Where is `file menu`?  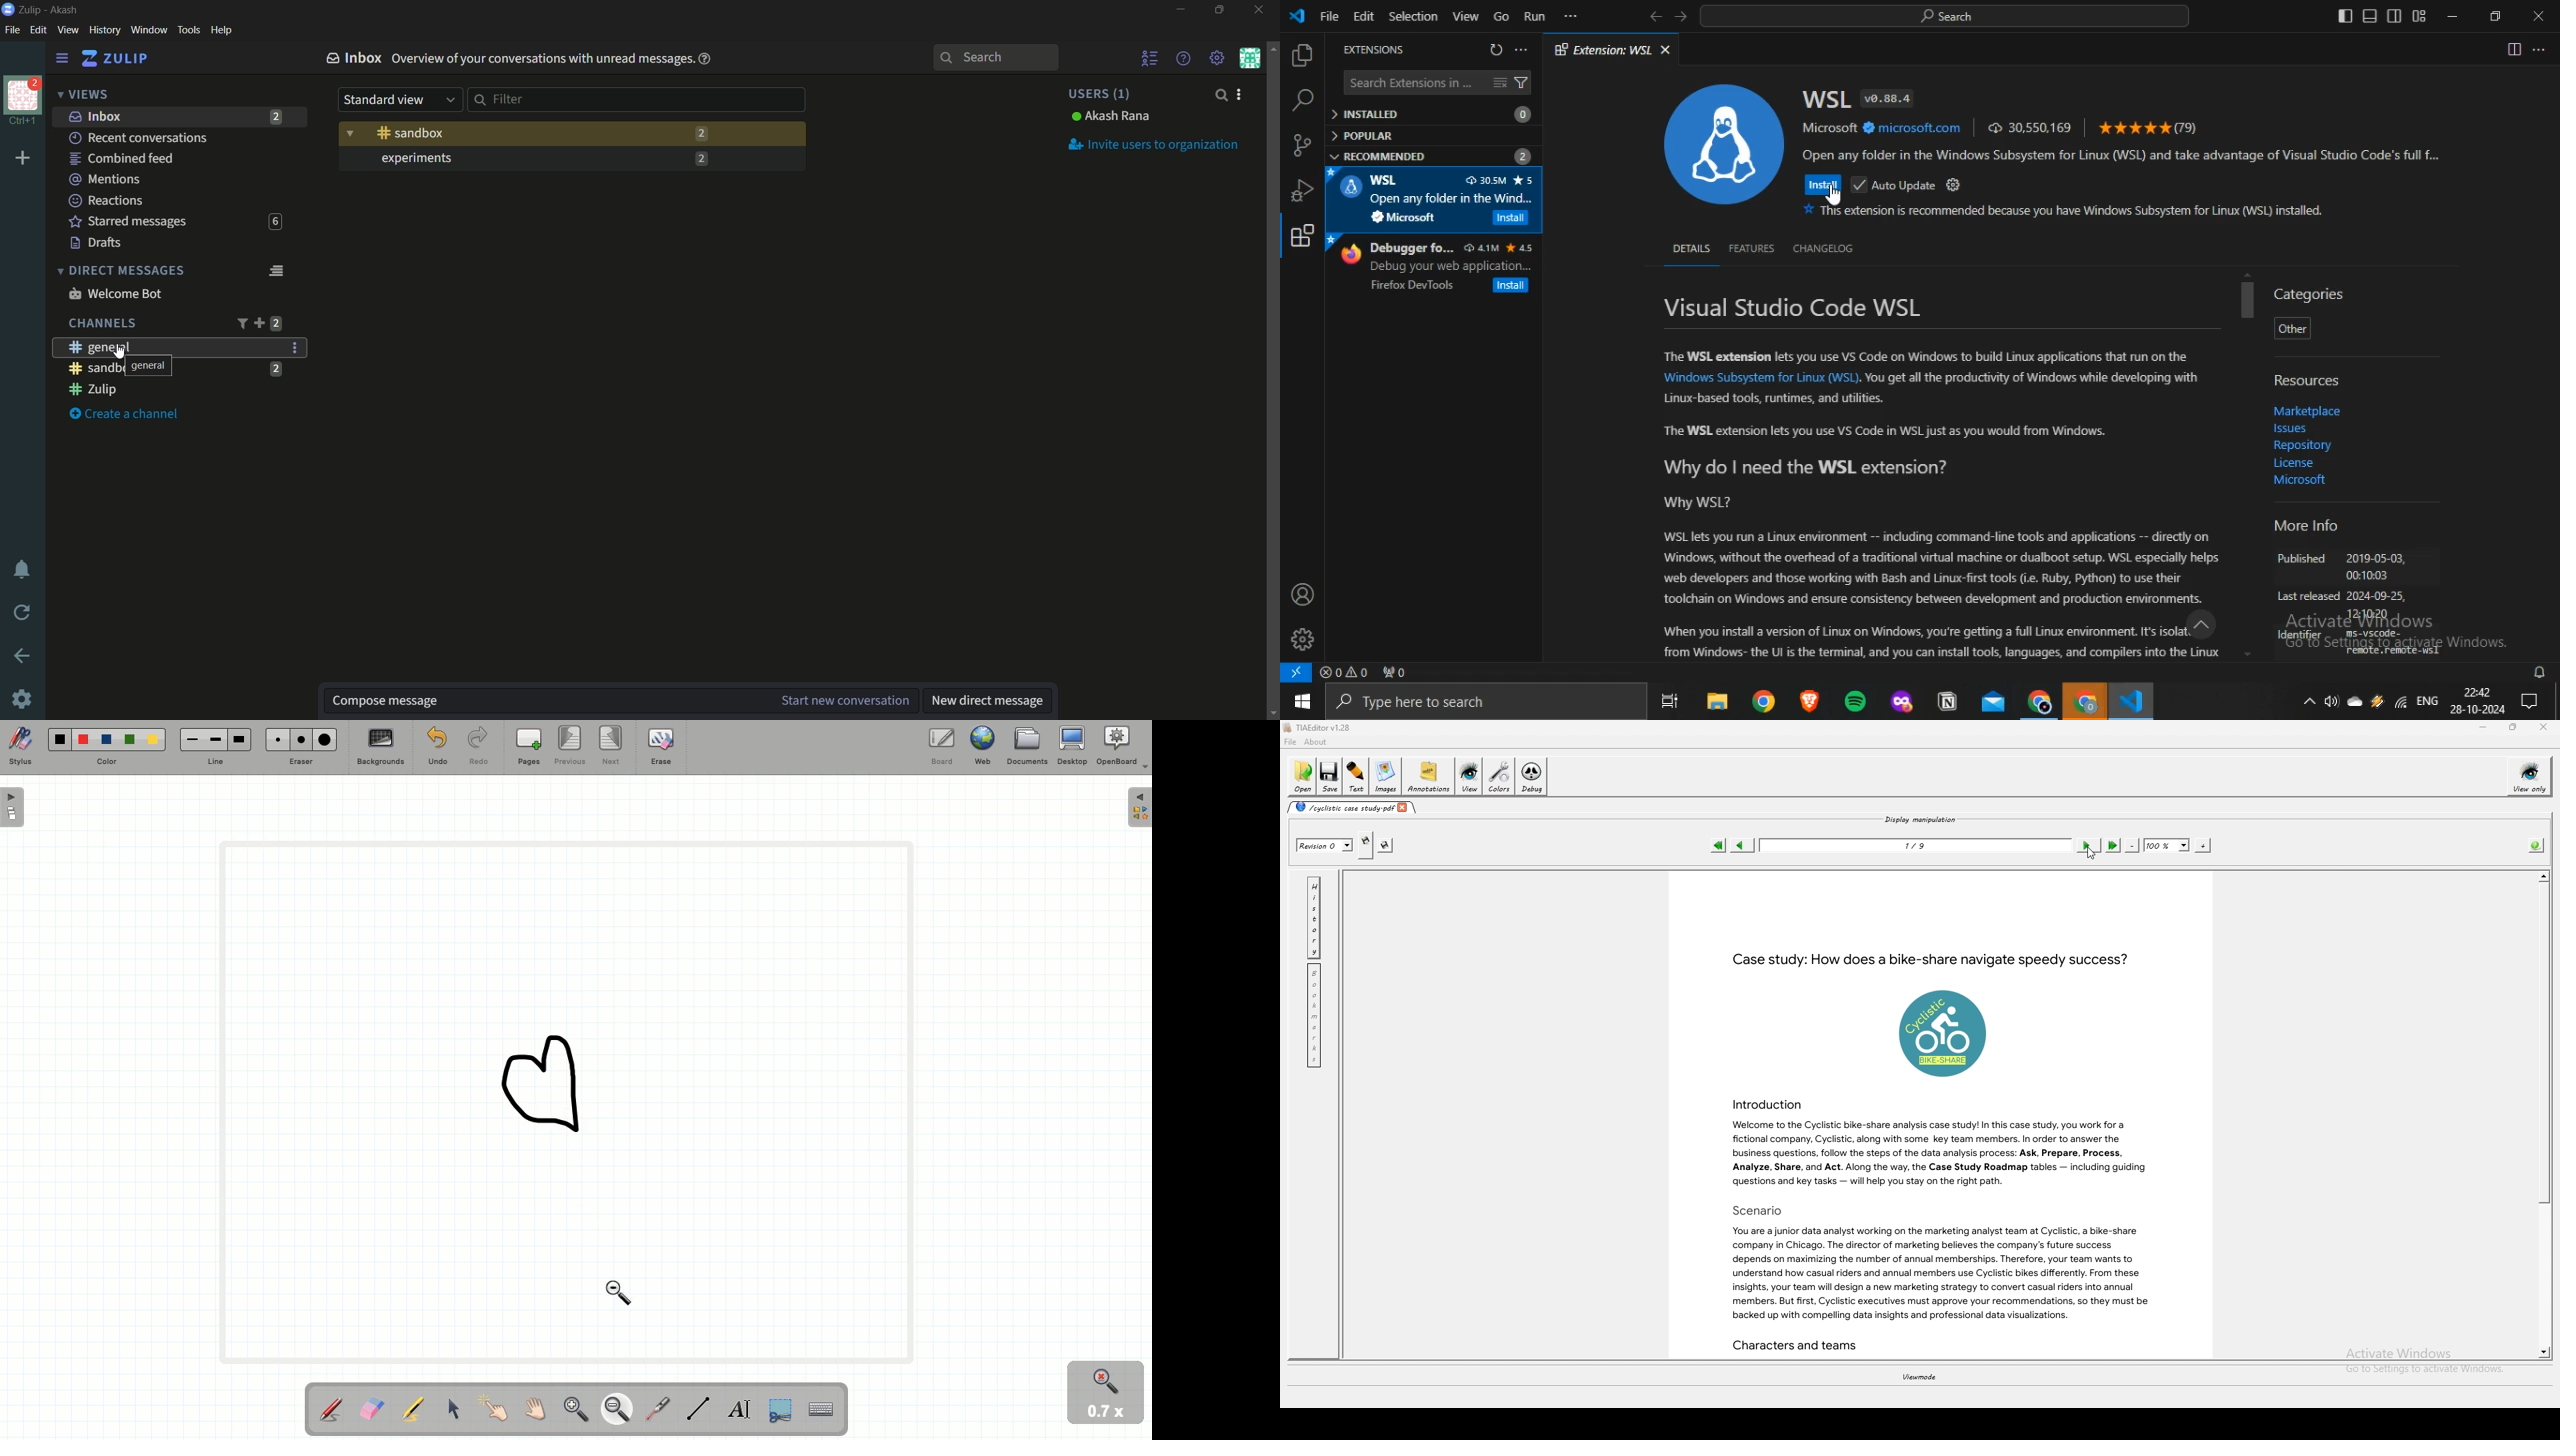
file menu is located at coordinates (12, 31).